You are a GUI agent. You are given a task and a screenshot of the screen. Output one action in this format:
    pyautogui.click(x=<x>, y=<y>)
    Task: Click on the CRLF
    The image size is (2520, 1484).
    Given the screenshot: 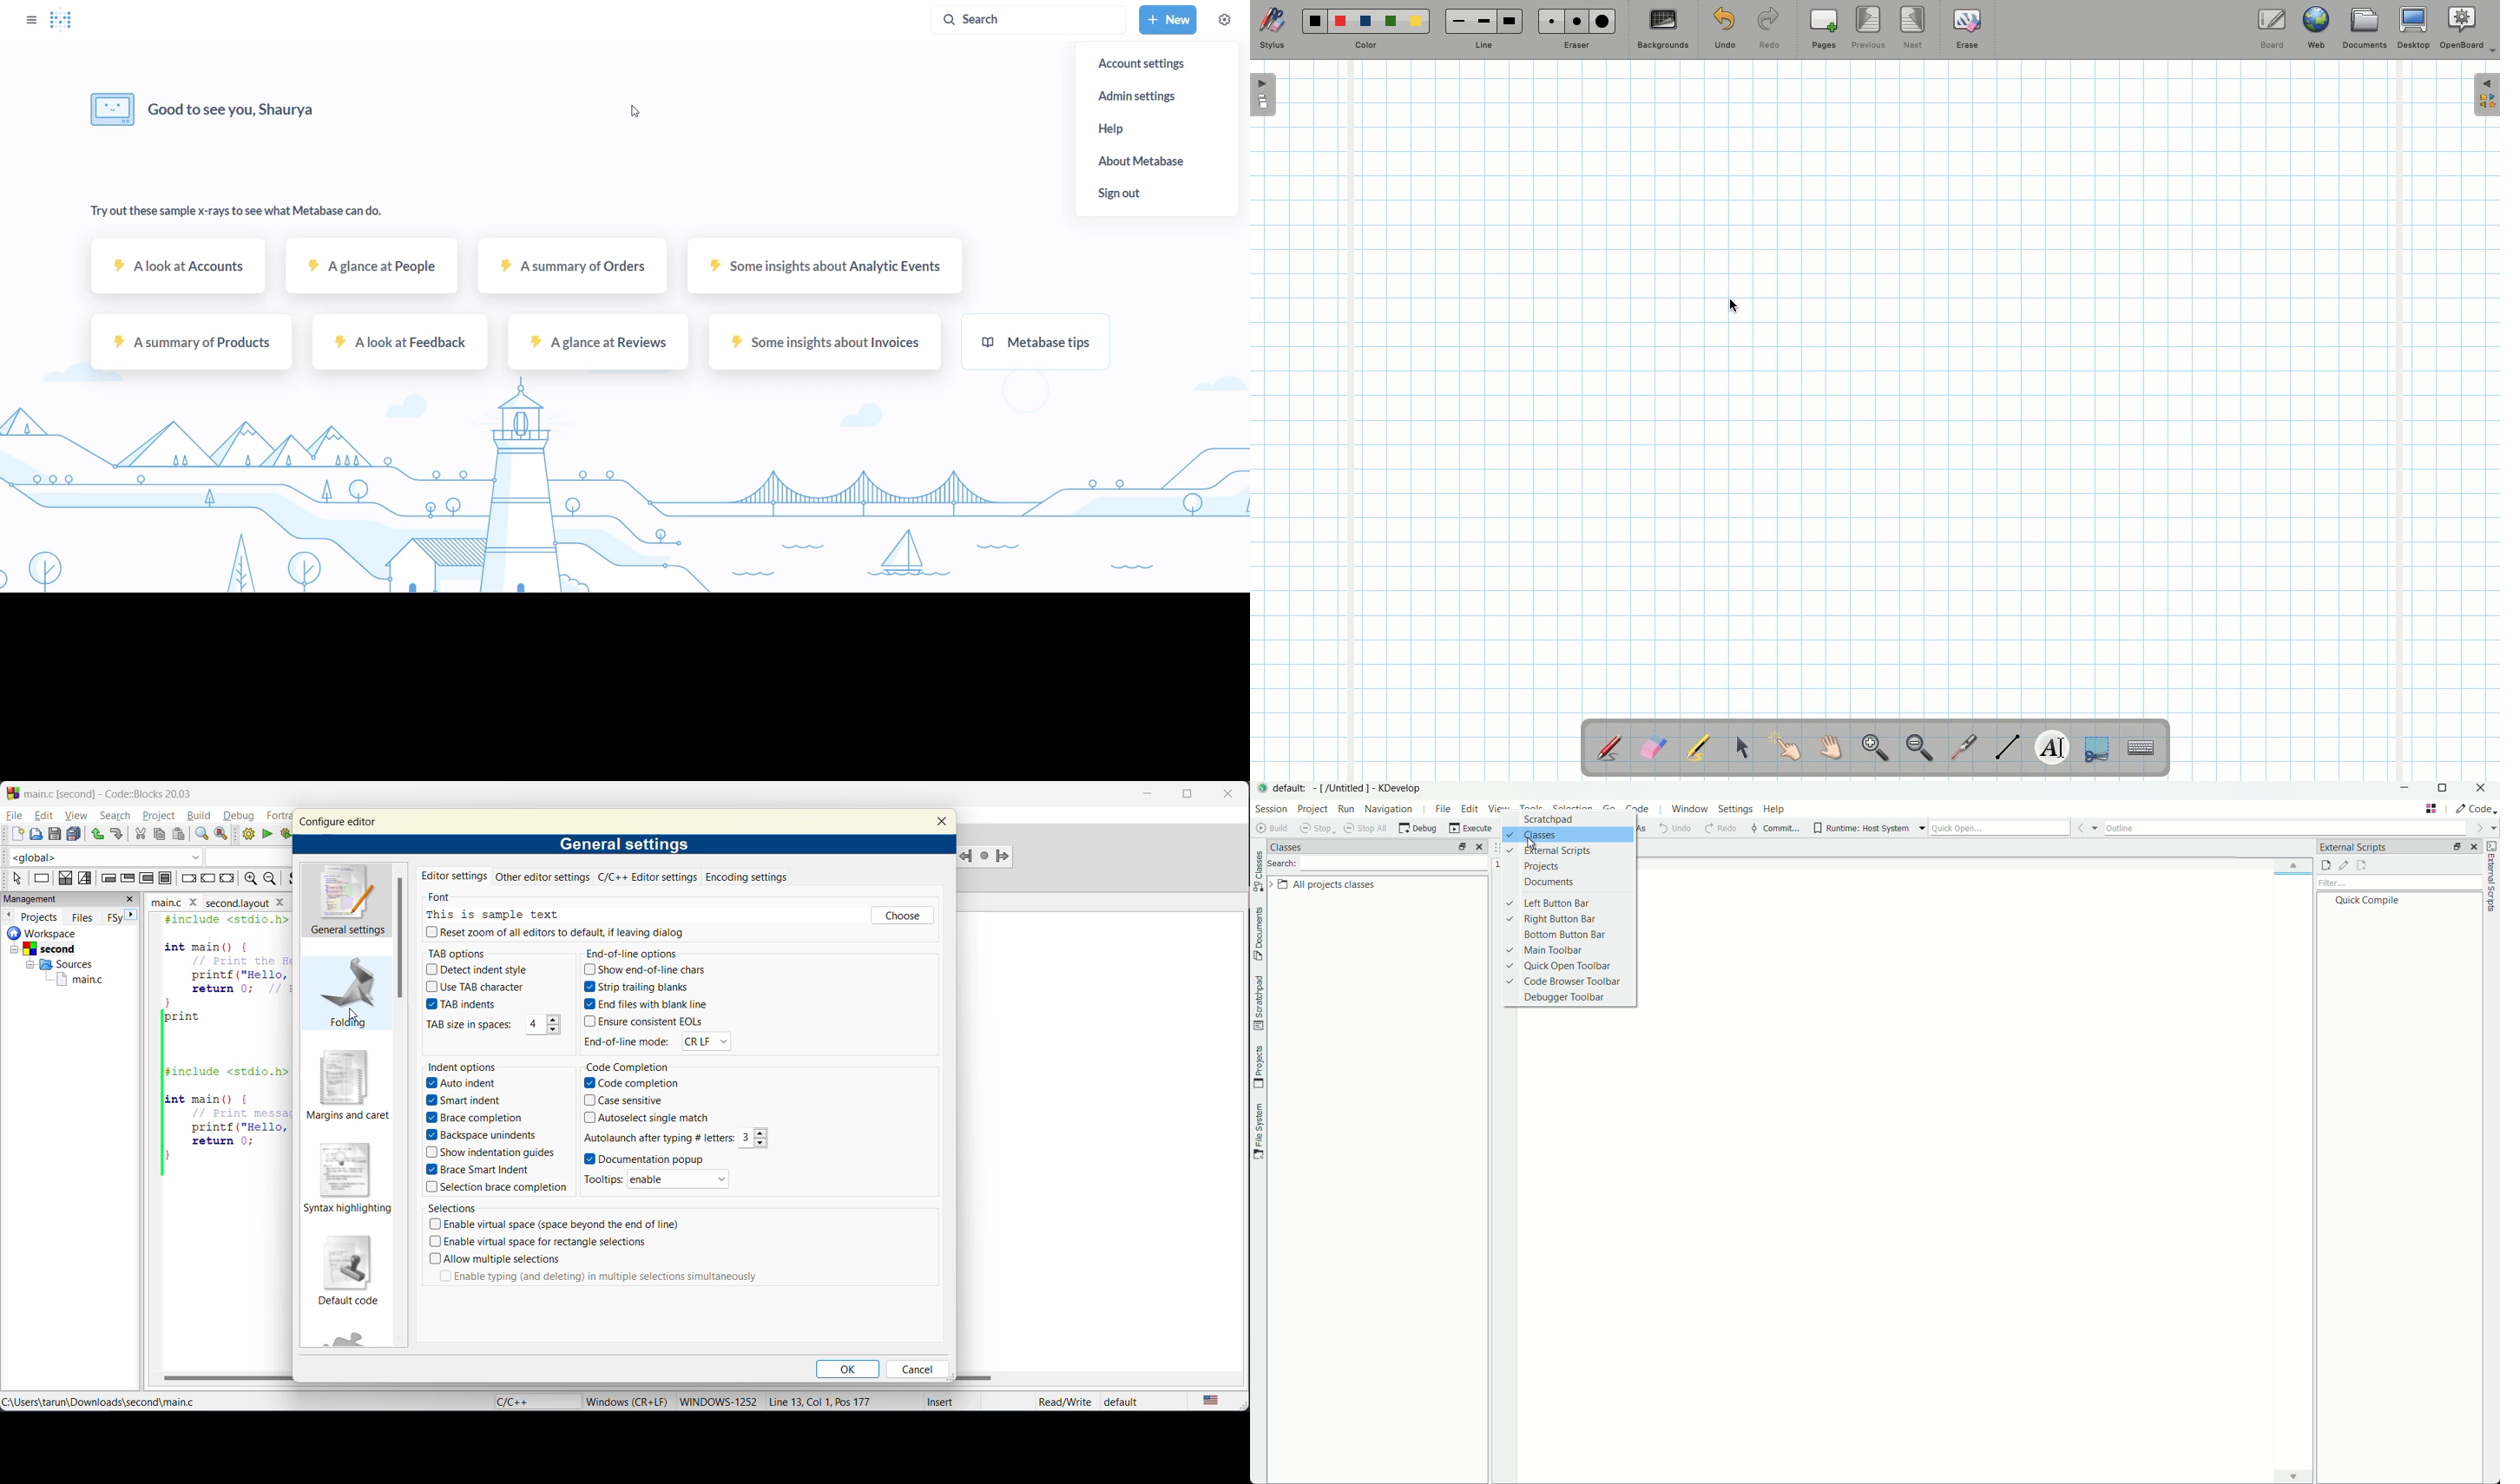 What is the action you would take?
    pyautogui.click(x=720, y=1040)
    